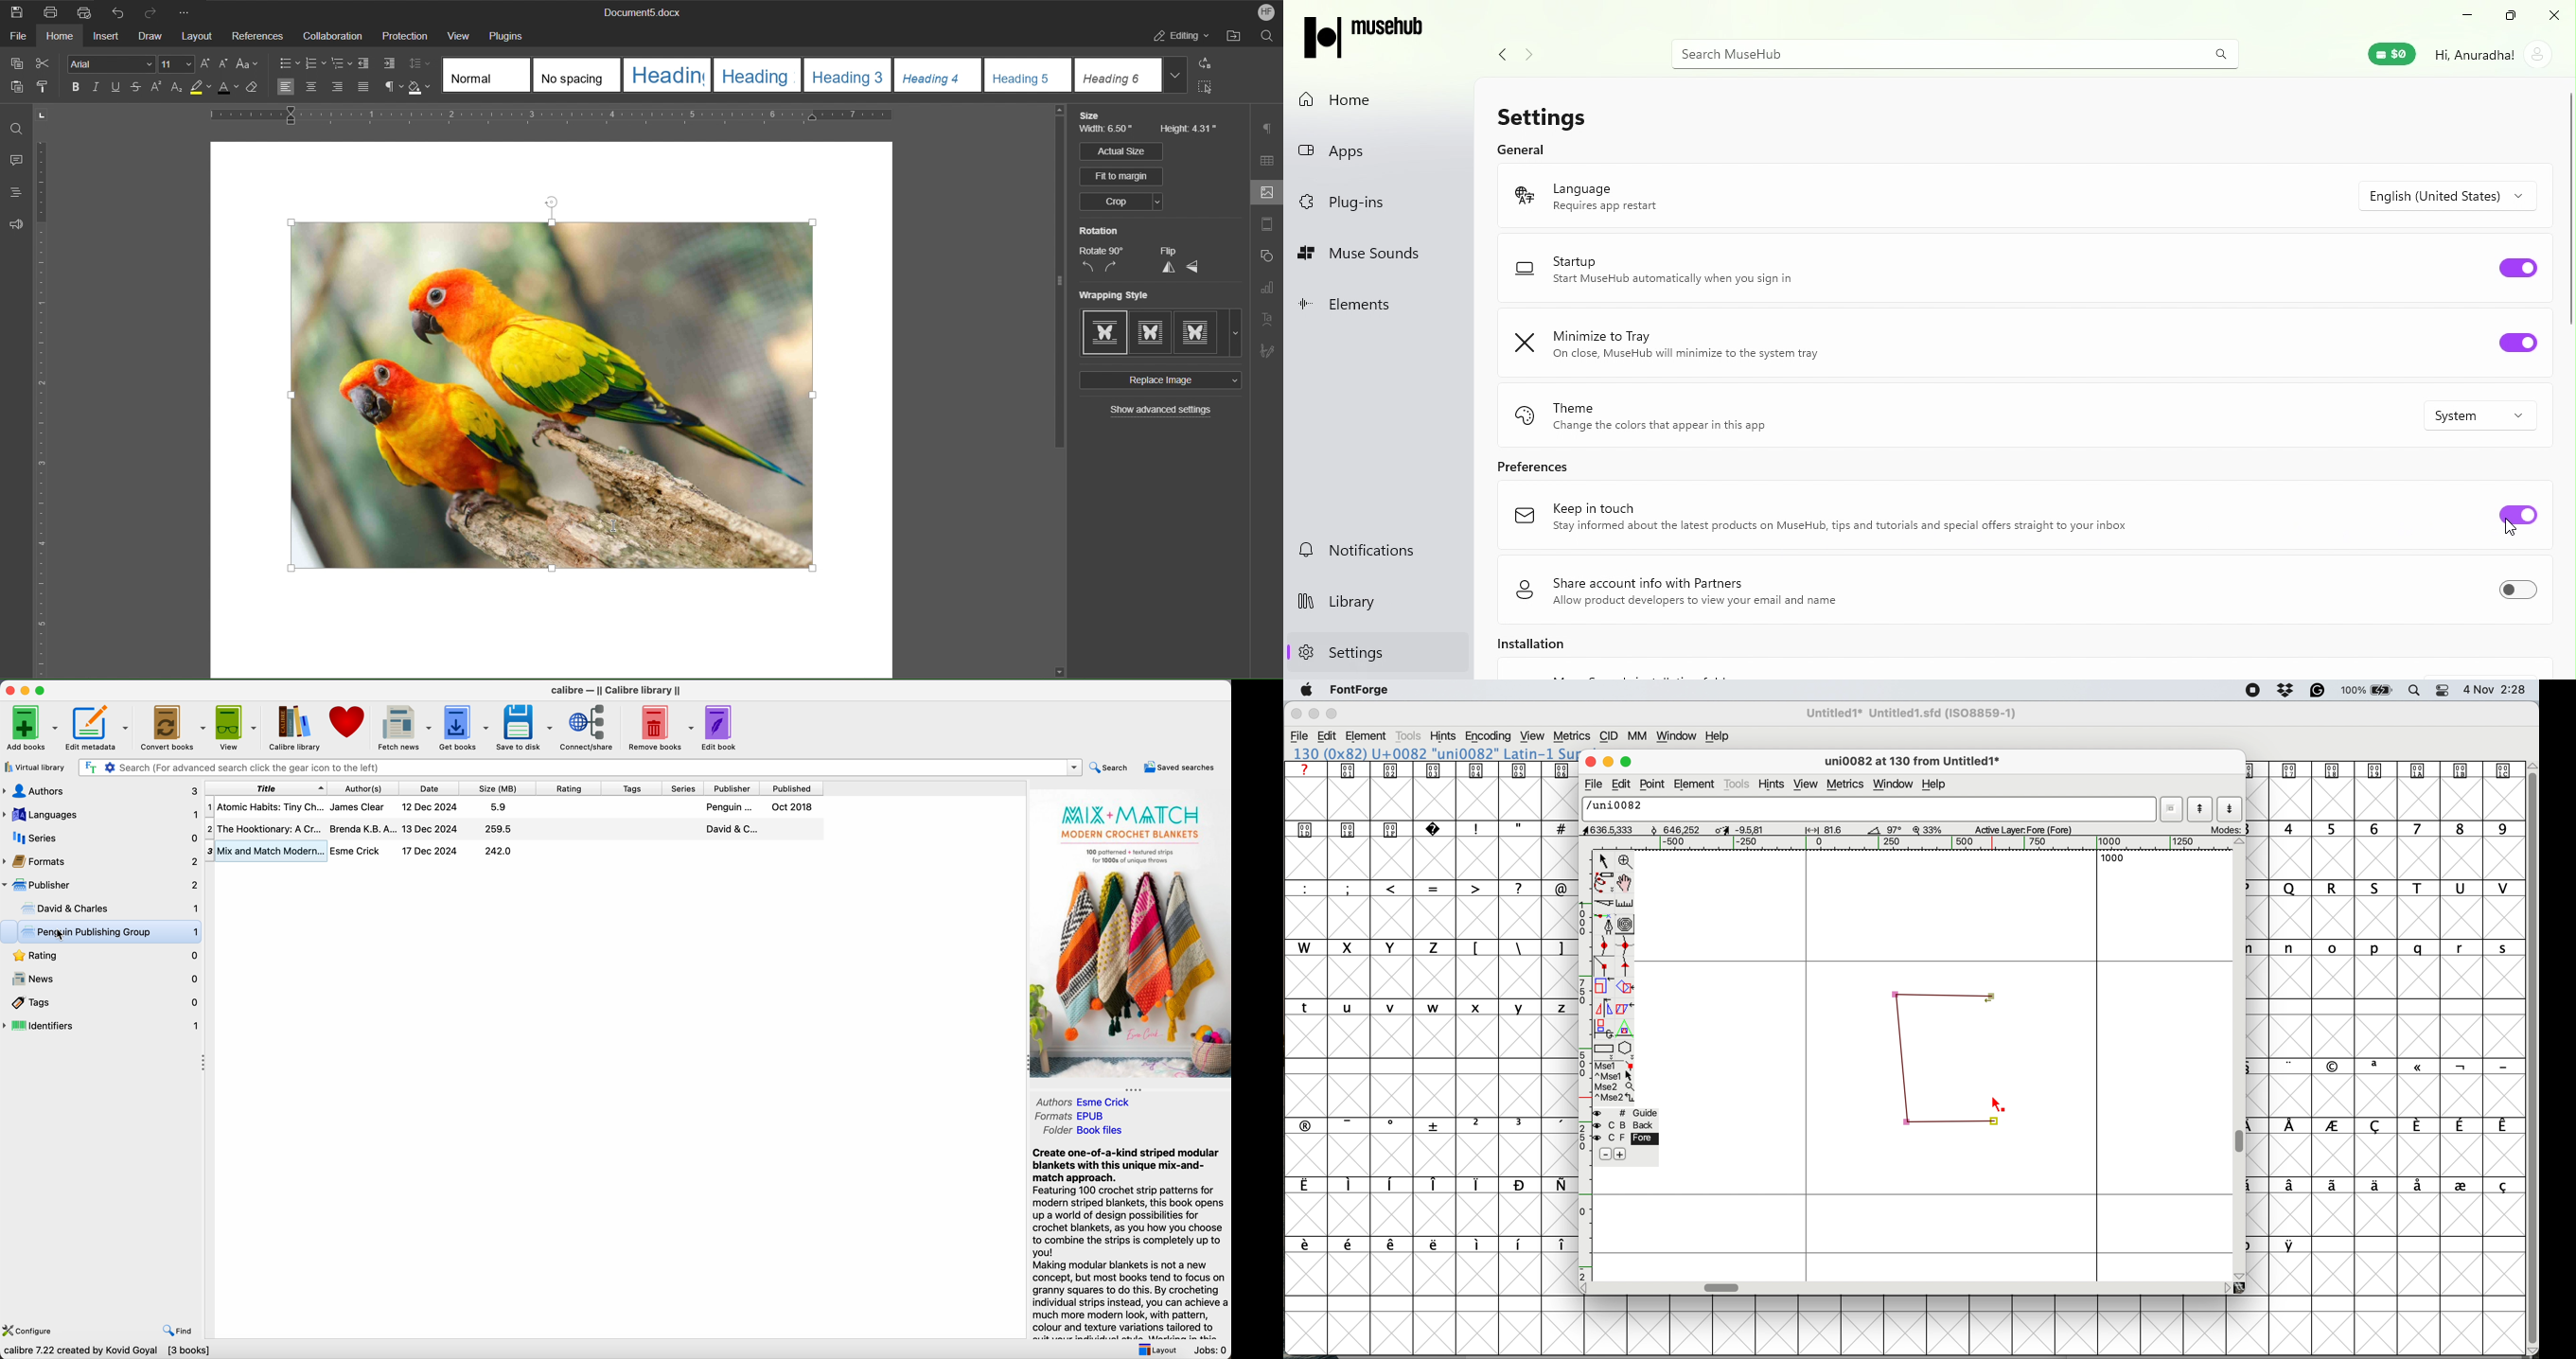  What do you see at coordinates (1263, 12) in the screenshot?
I see `Account` at bounding box center [1263, 12].